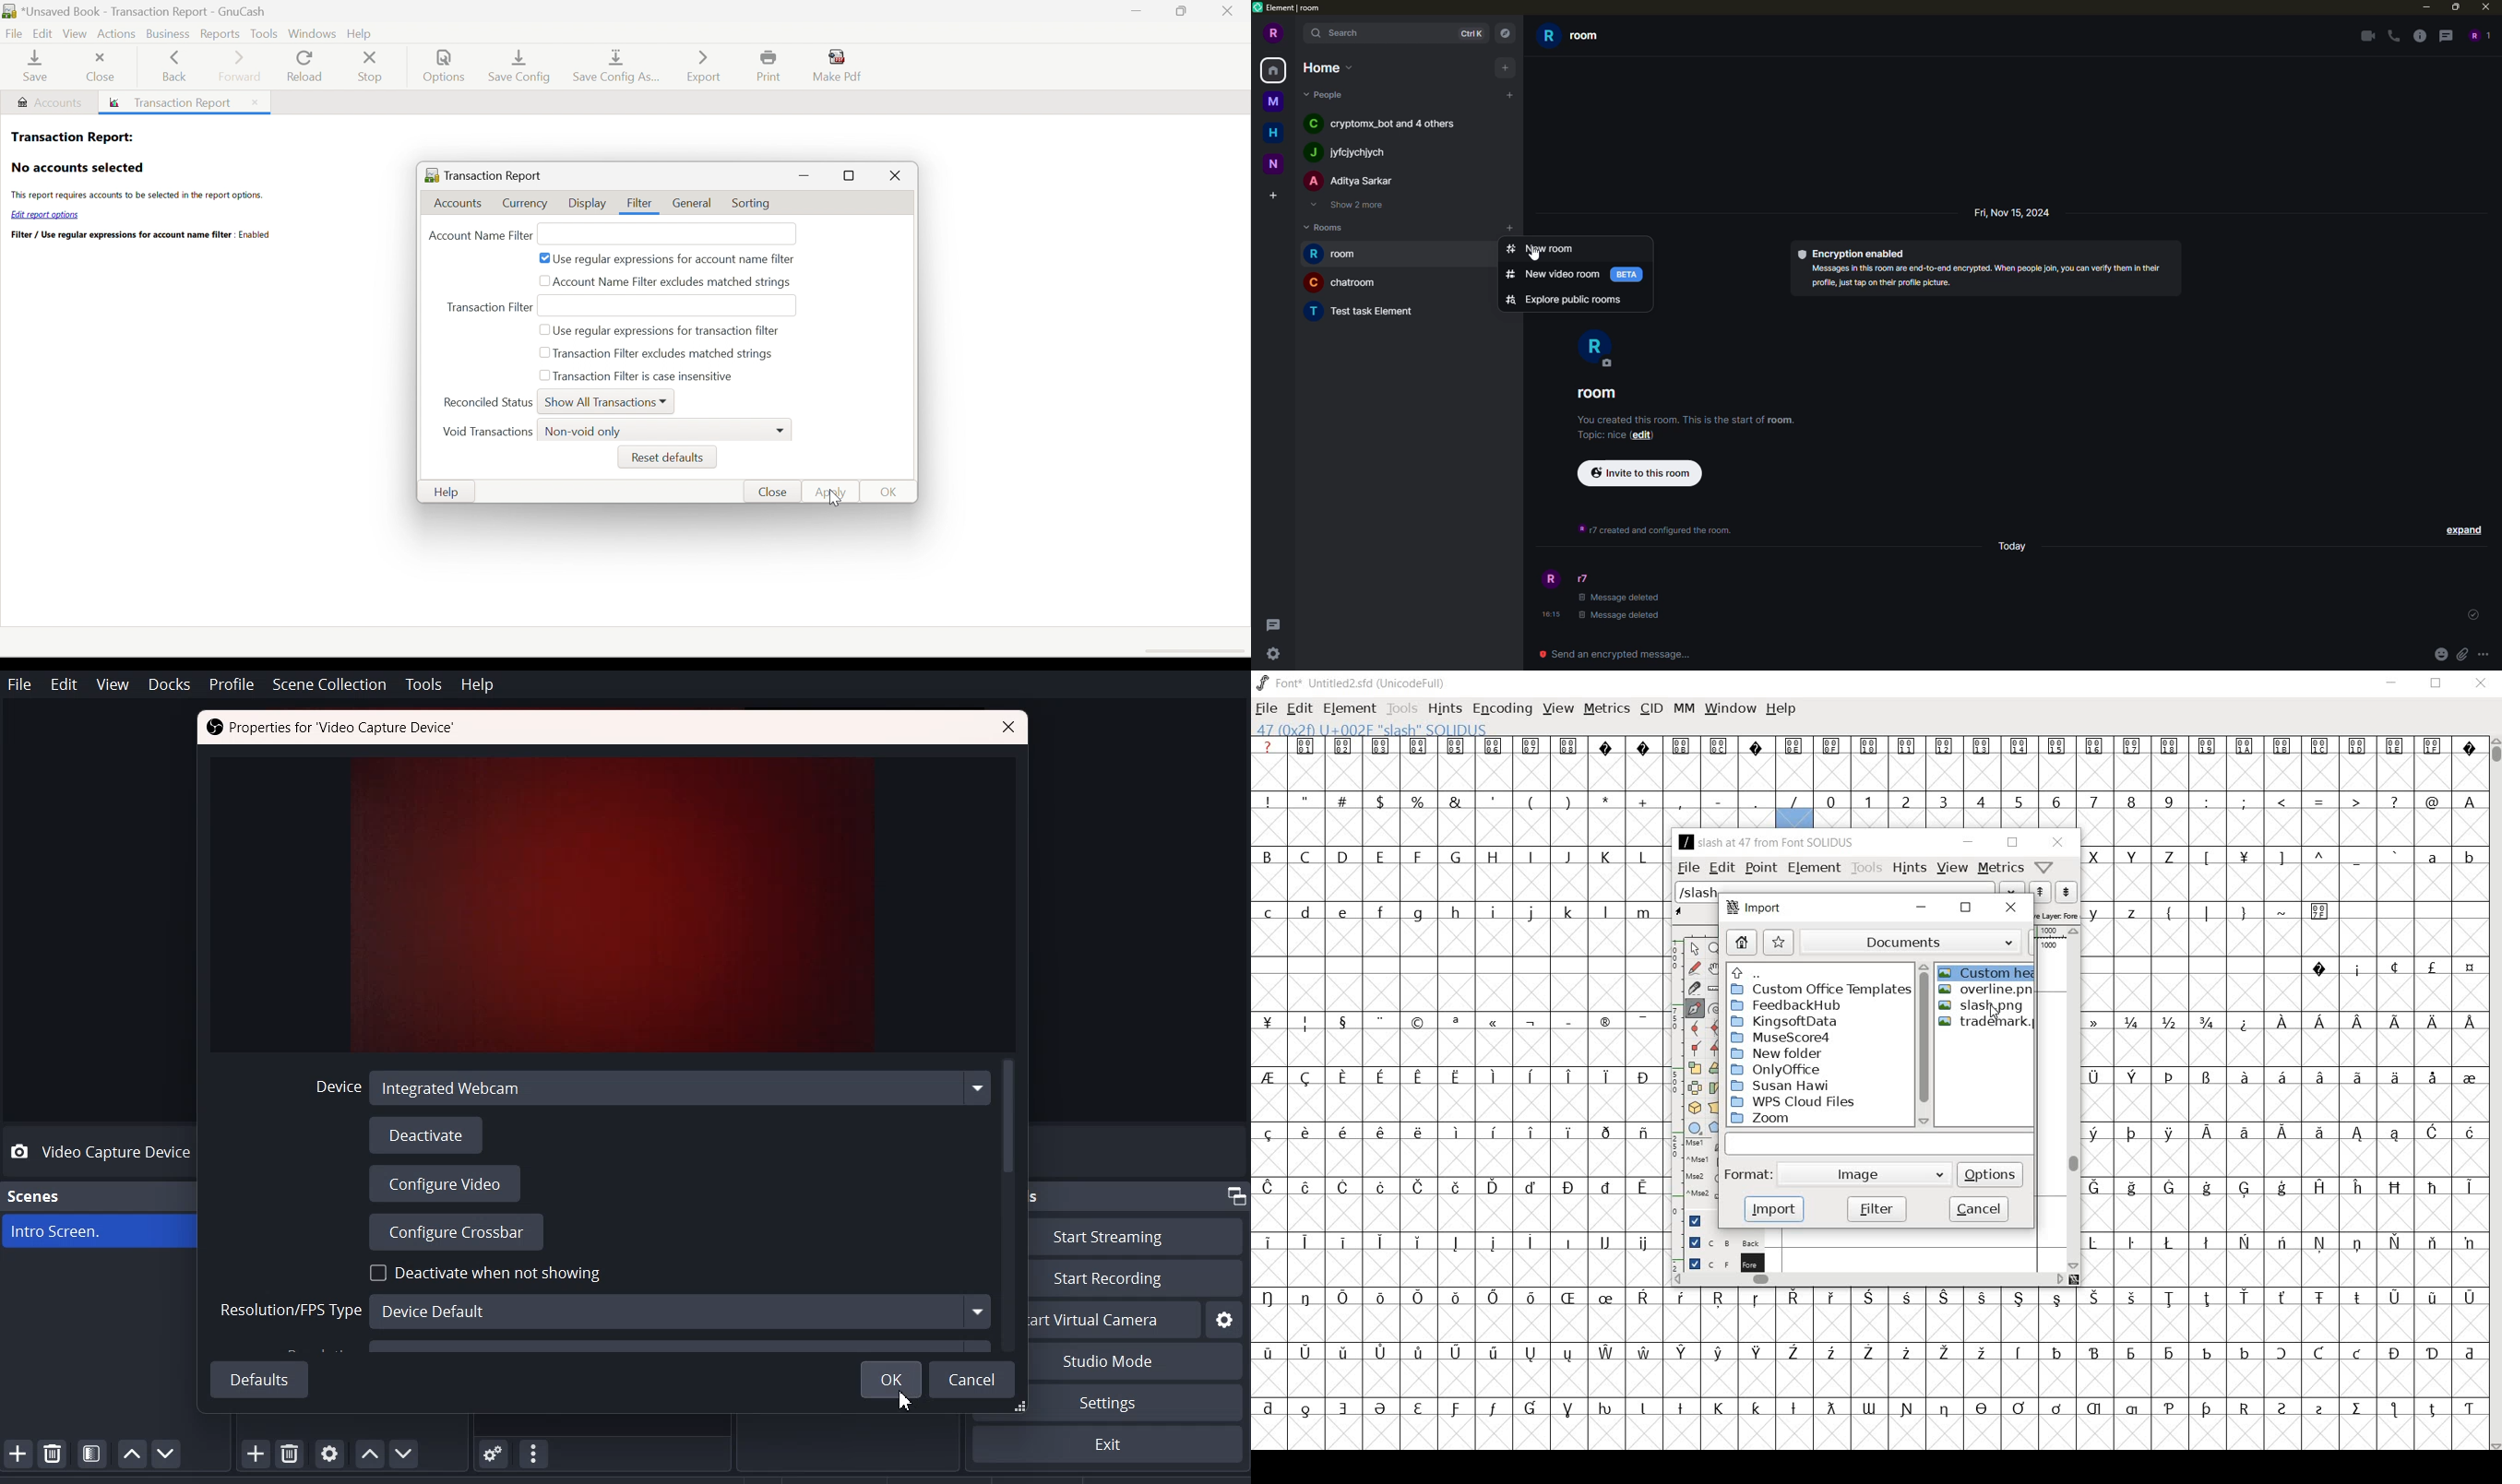 The image size is (2520, 1484). Describe the element at coordinates (1715, 1088) in the screenshot. I see `skew the selection` at that location.